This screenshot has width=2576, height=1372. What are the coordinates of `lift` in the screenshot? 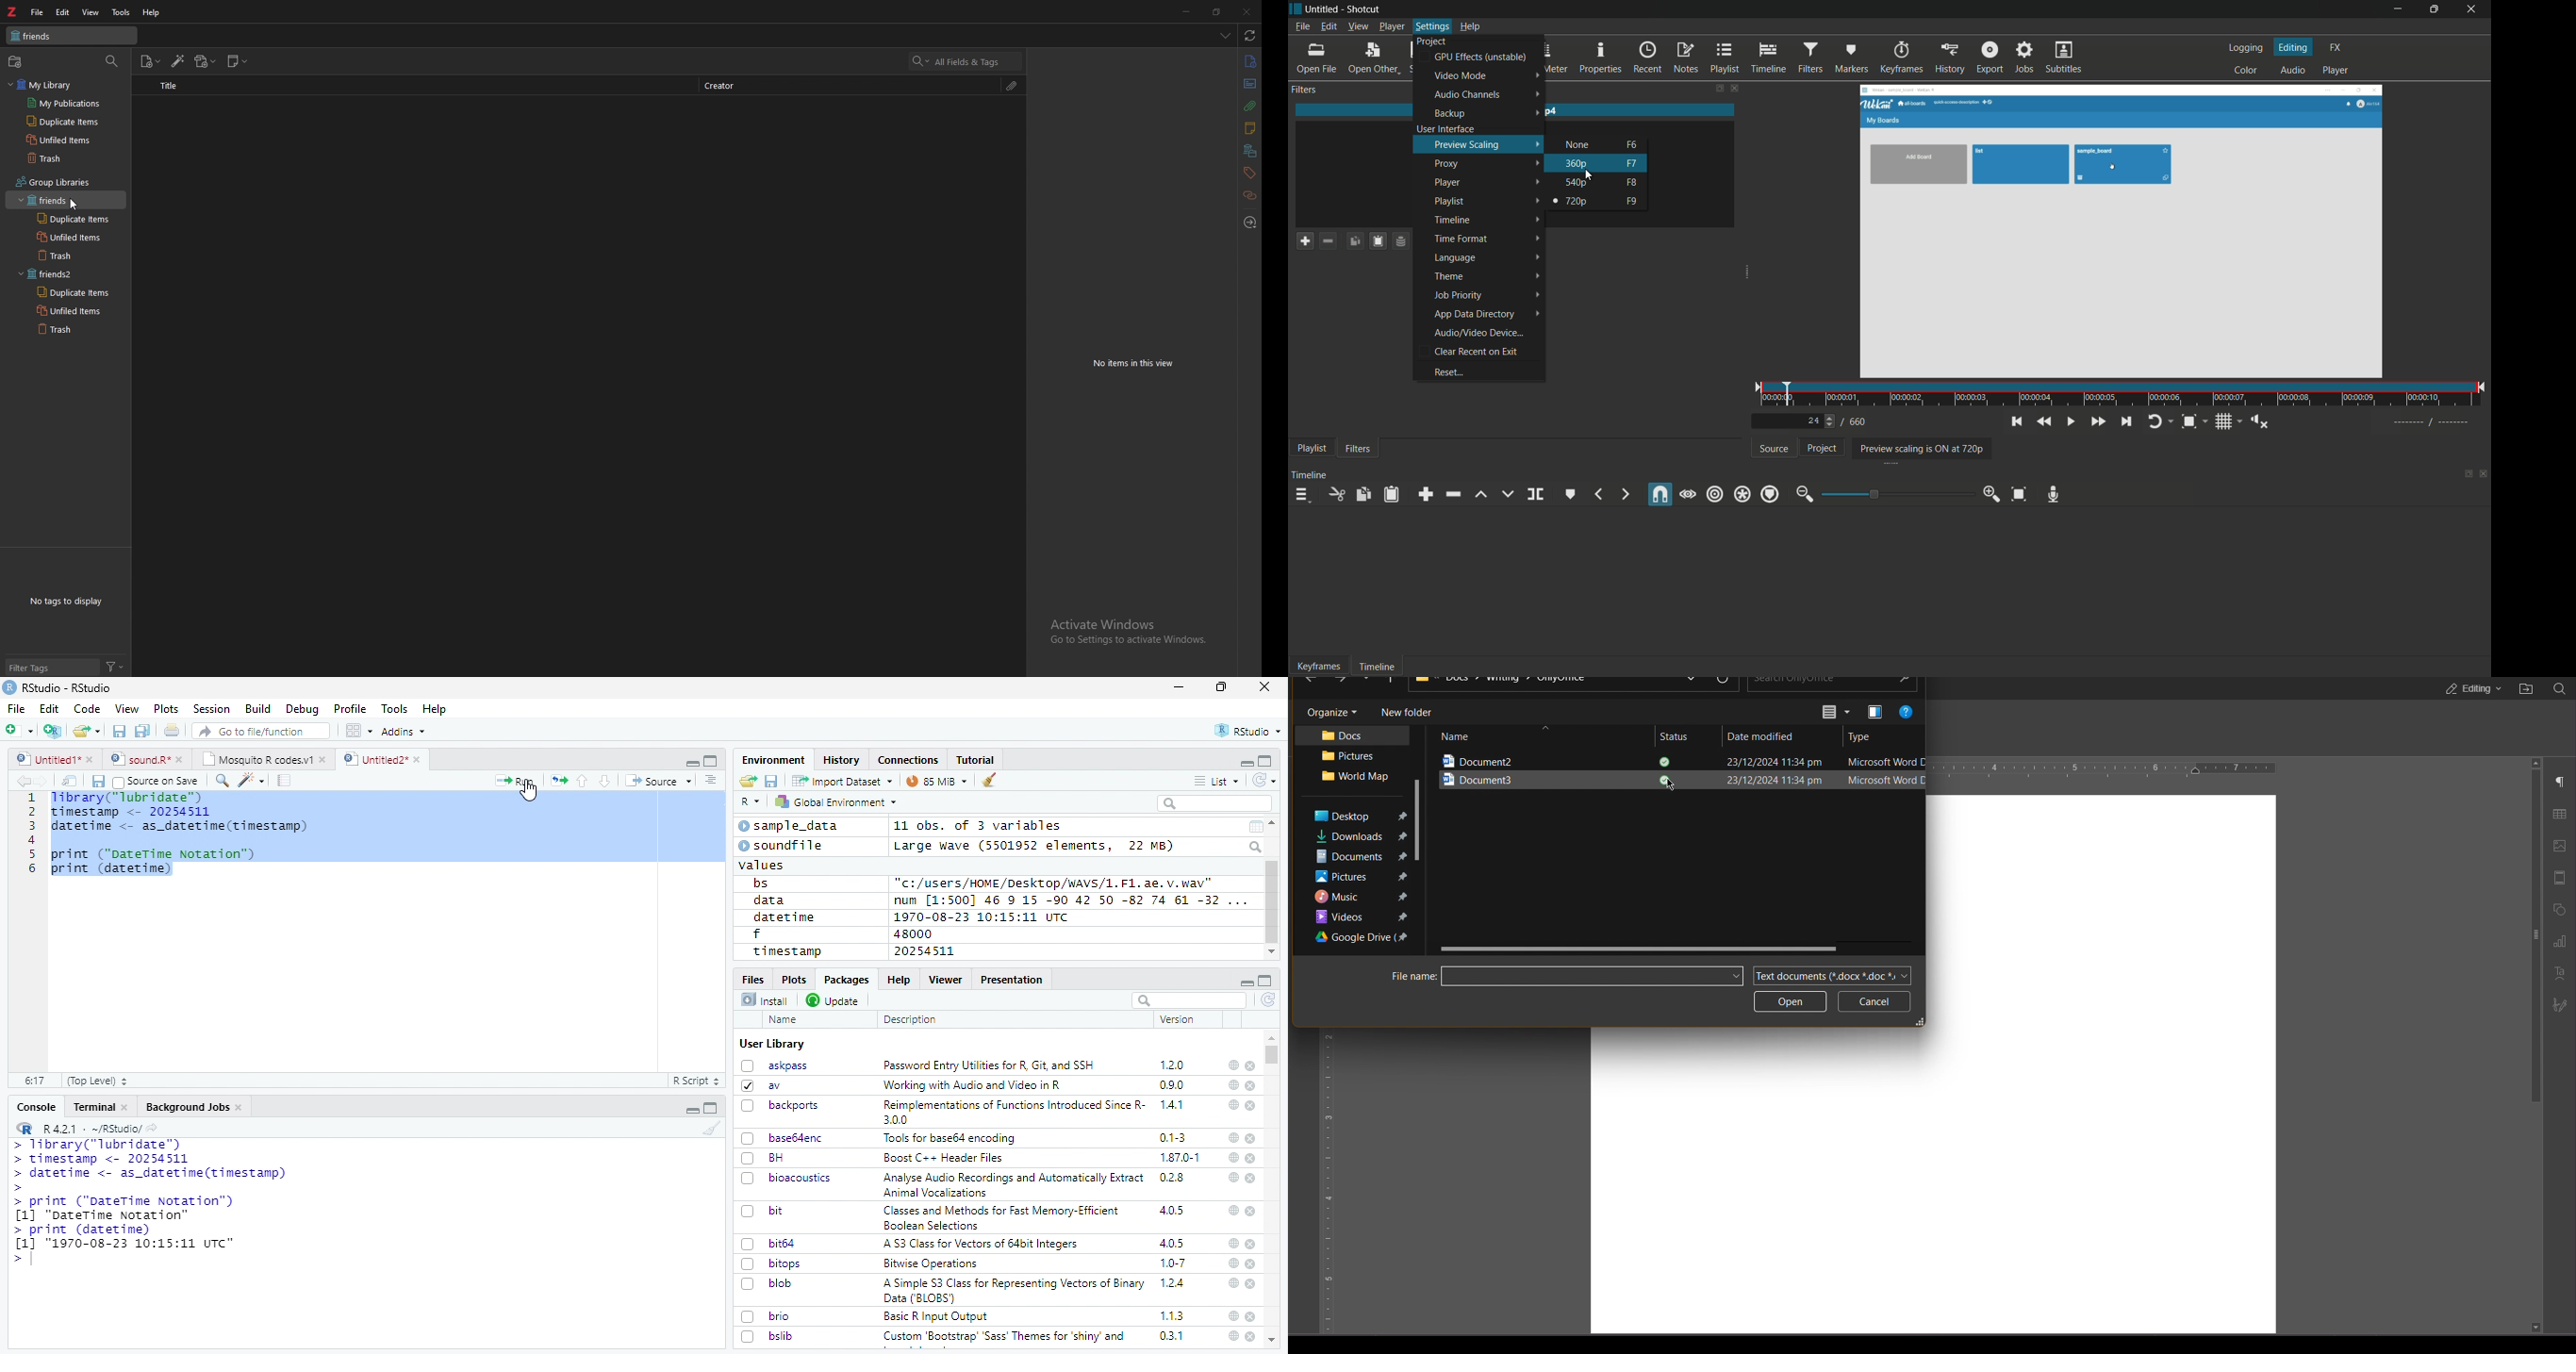 It's located at (1480, 495).